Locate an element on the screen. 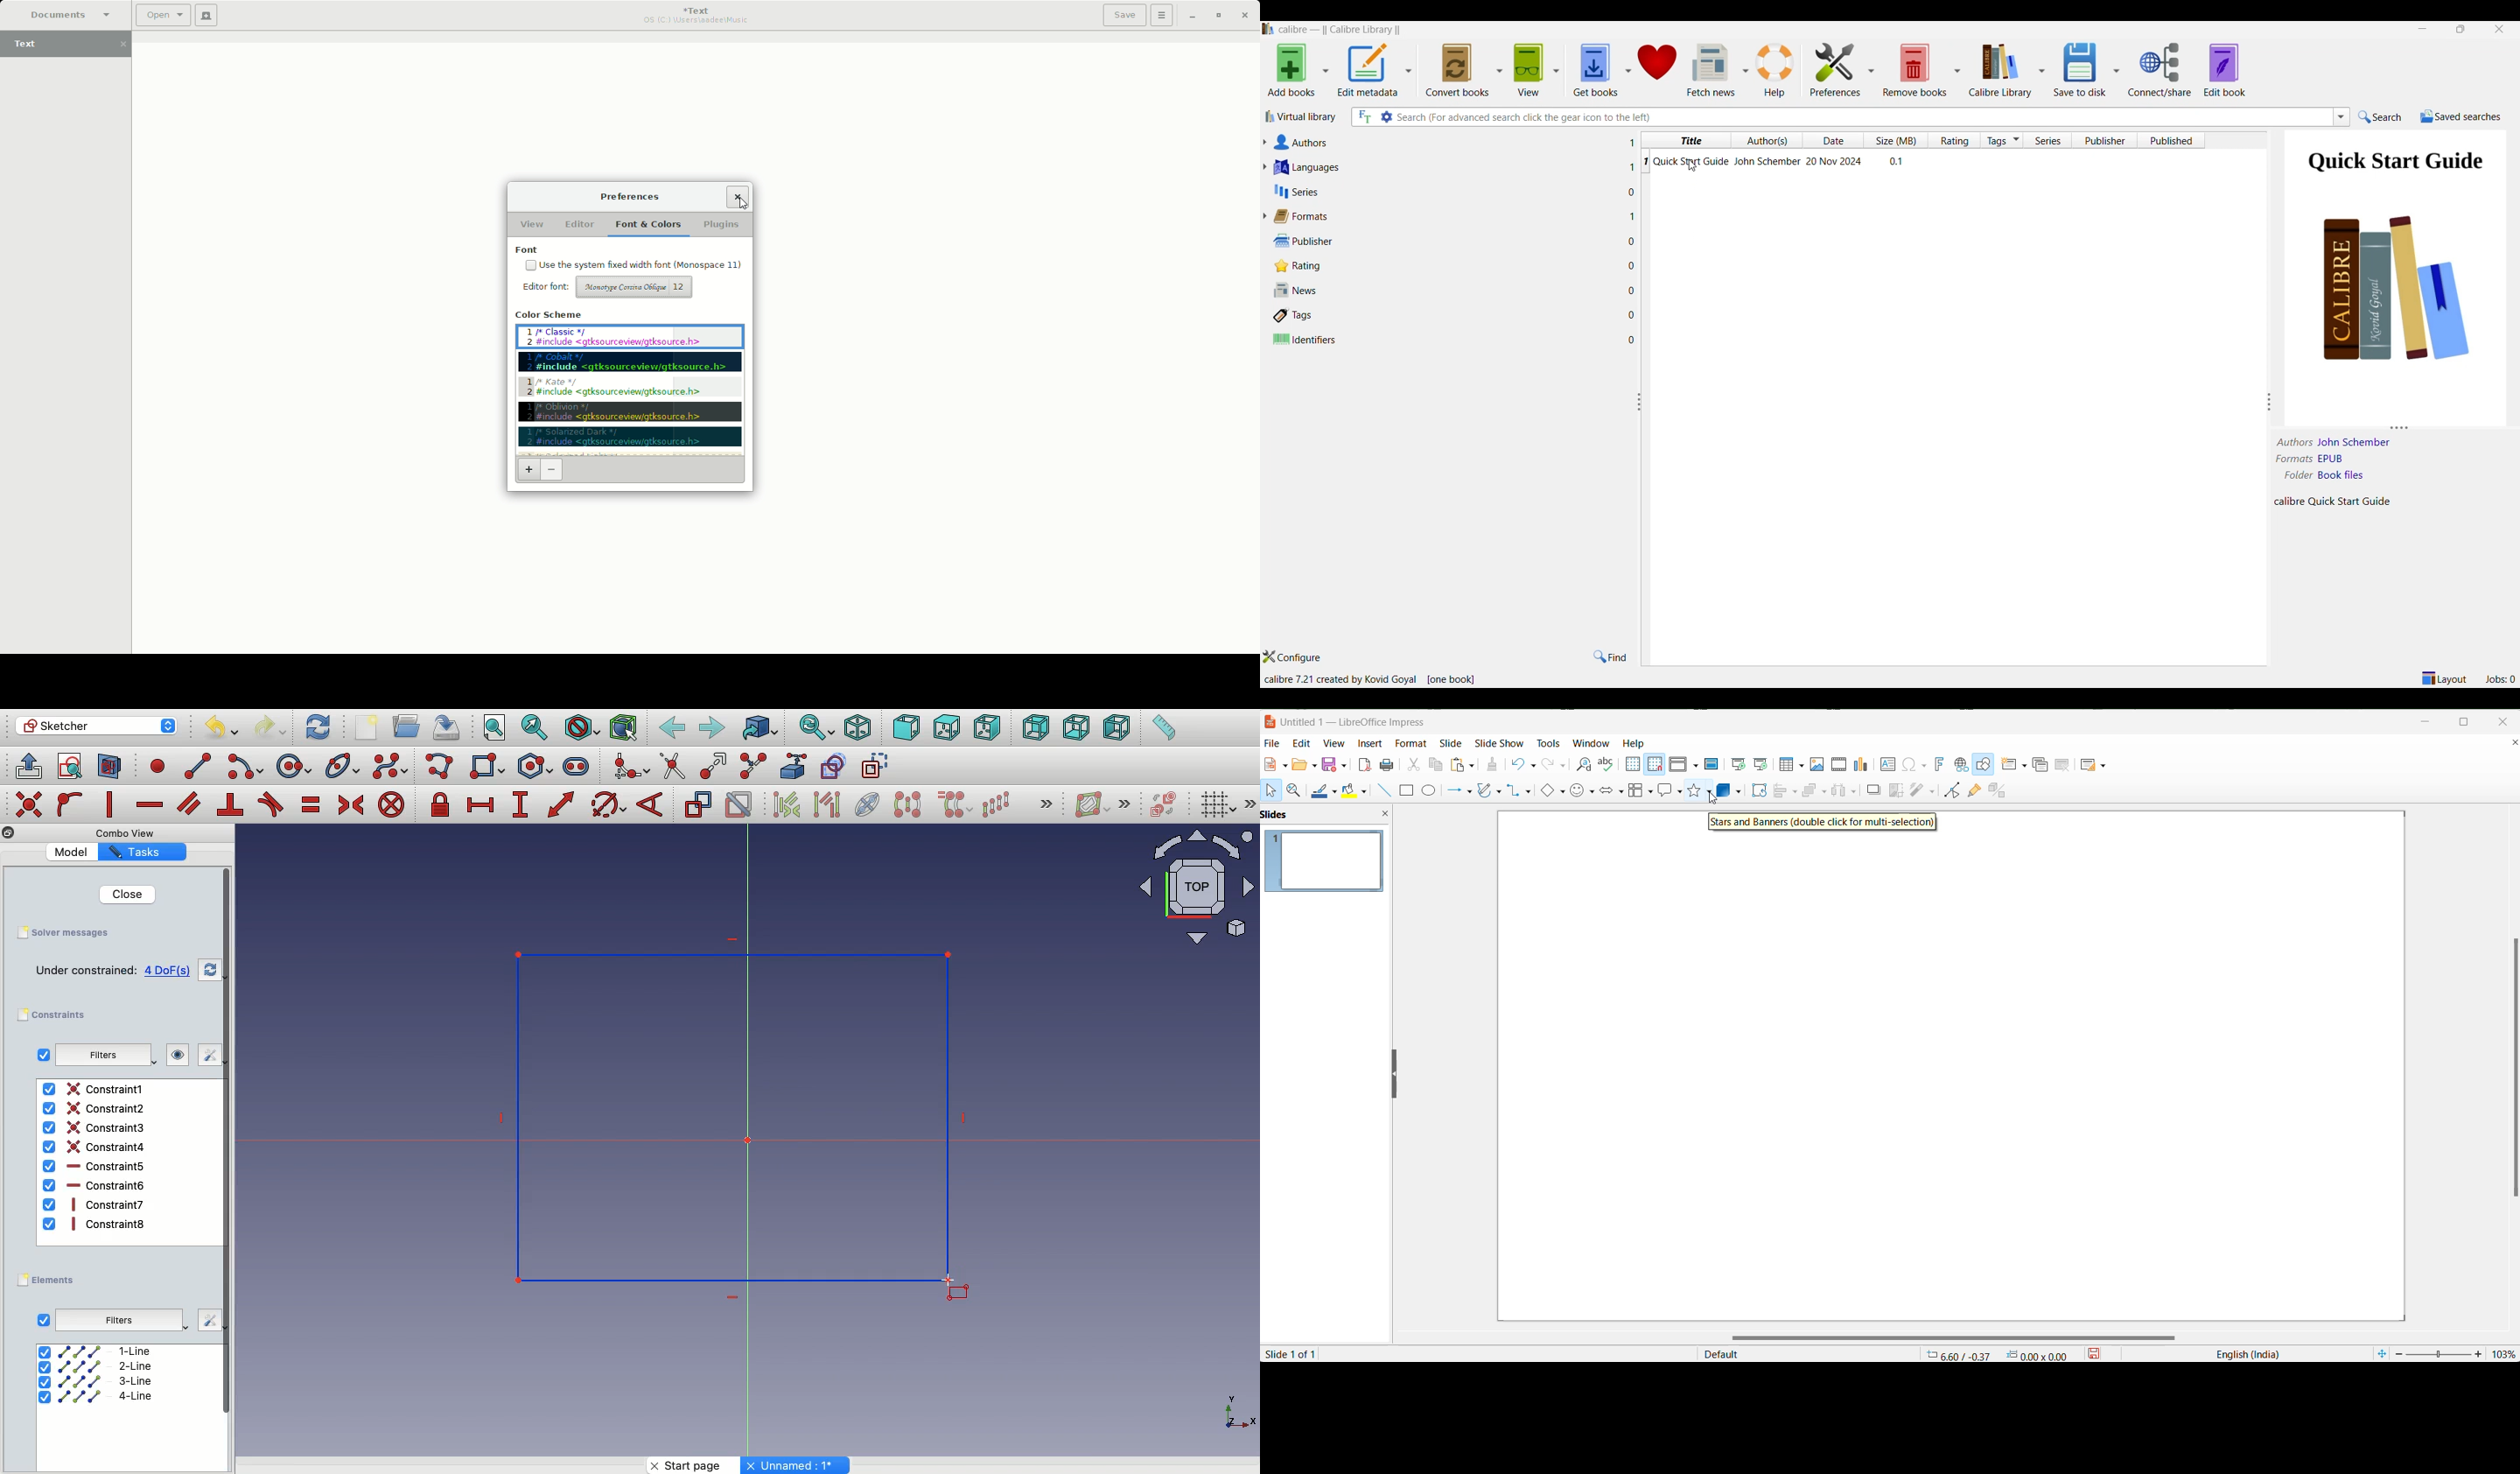 The width and height of the screenshot is (2520, 1484). constrain vertical distance is located at coordinates (523, 806).